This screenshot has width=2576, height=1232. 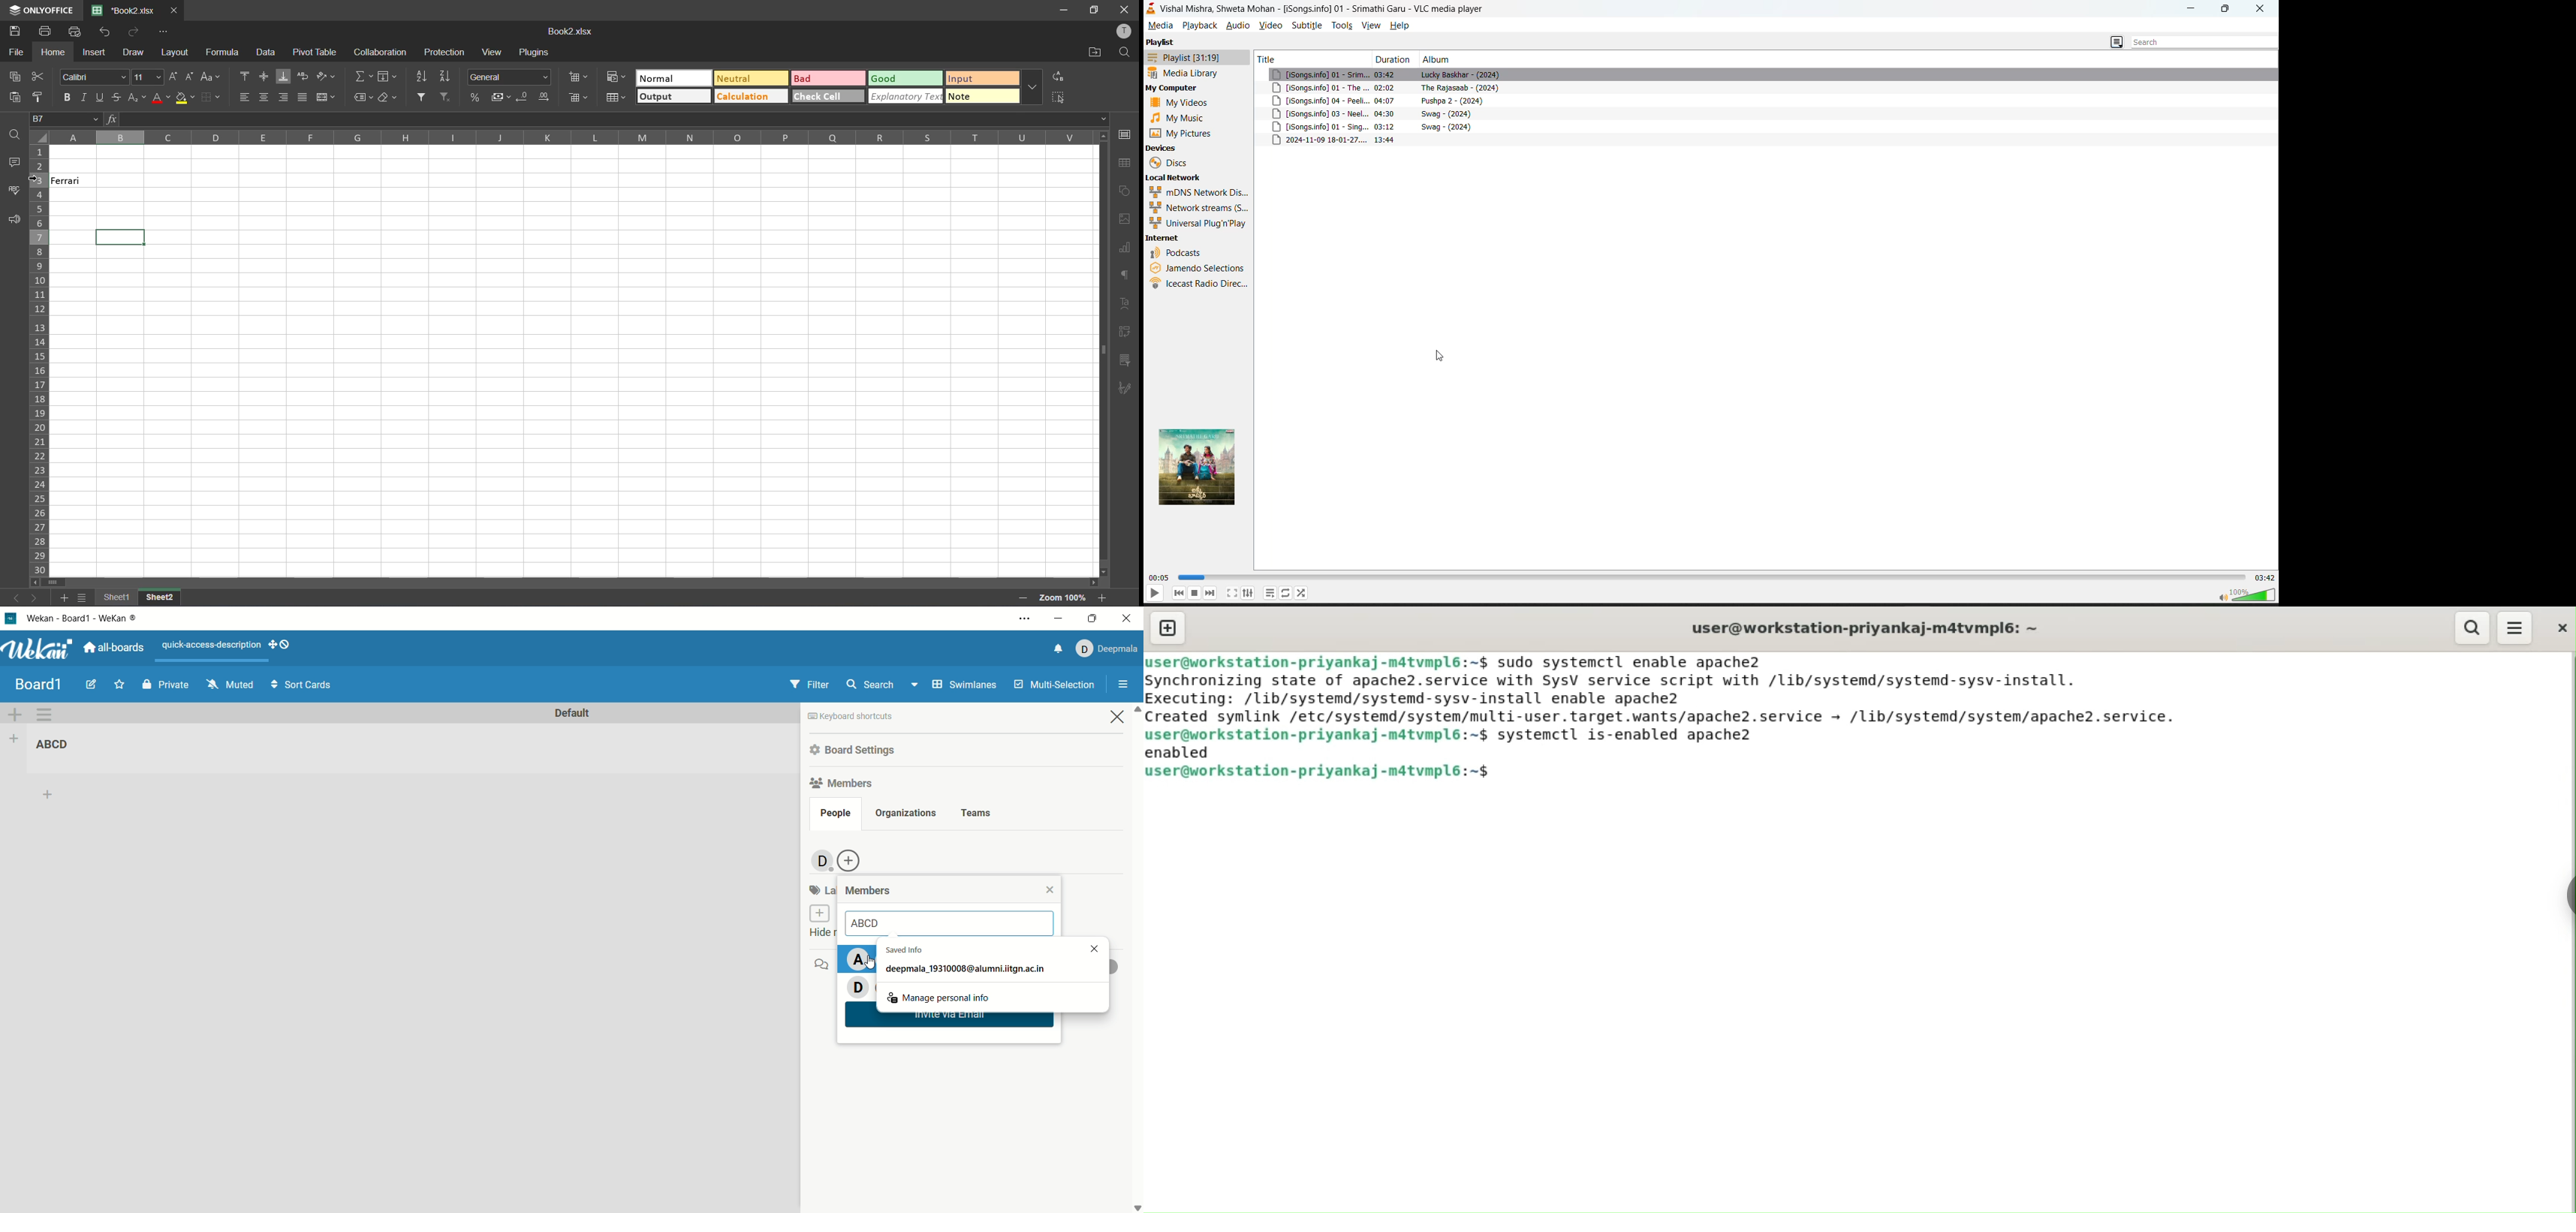 I want to click on 04:07, so click(x=1388, y=100).